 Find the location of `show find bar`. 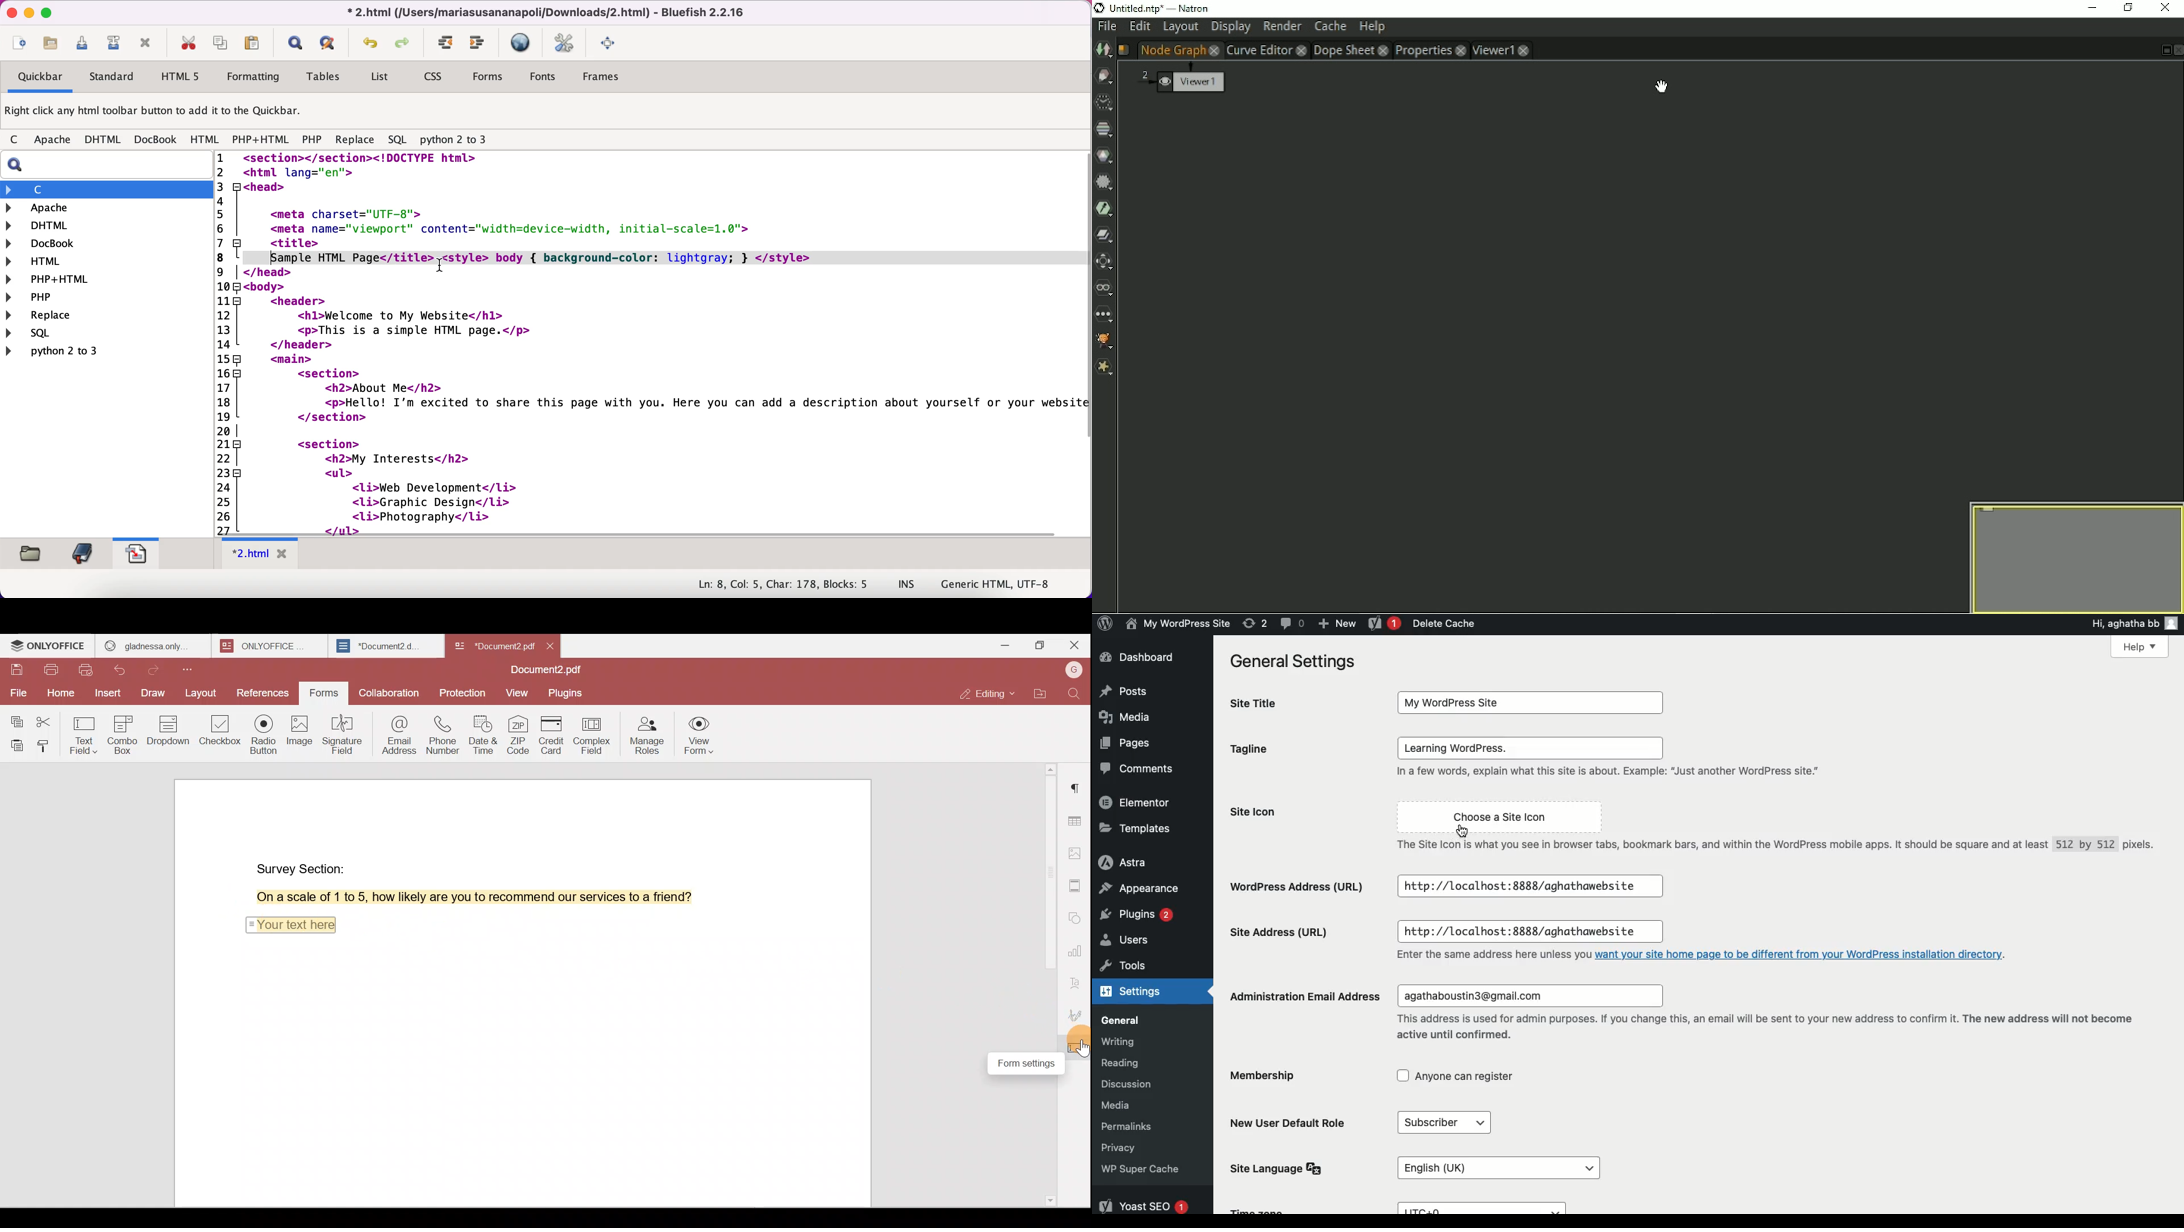

show find bar is located at coordinates (295, 44).